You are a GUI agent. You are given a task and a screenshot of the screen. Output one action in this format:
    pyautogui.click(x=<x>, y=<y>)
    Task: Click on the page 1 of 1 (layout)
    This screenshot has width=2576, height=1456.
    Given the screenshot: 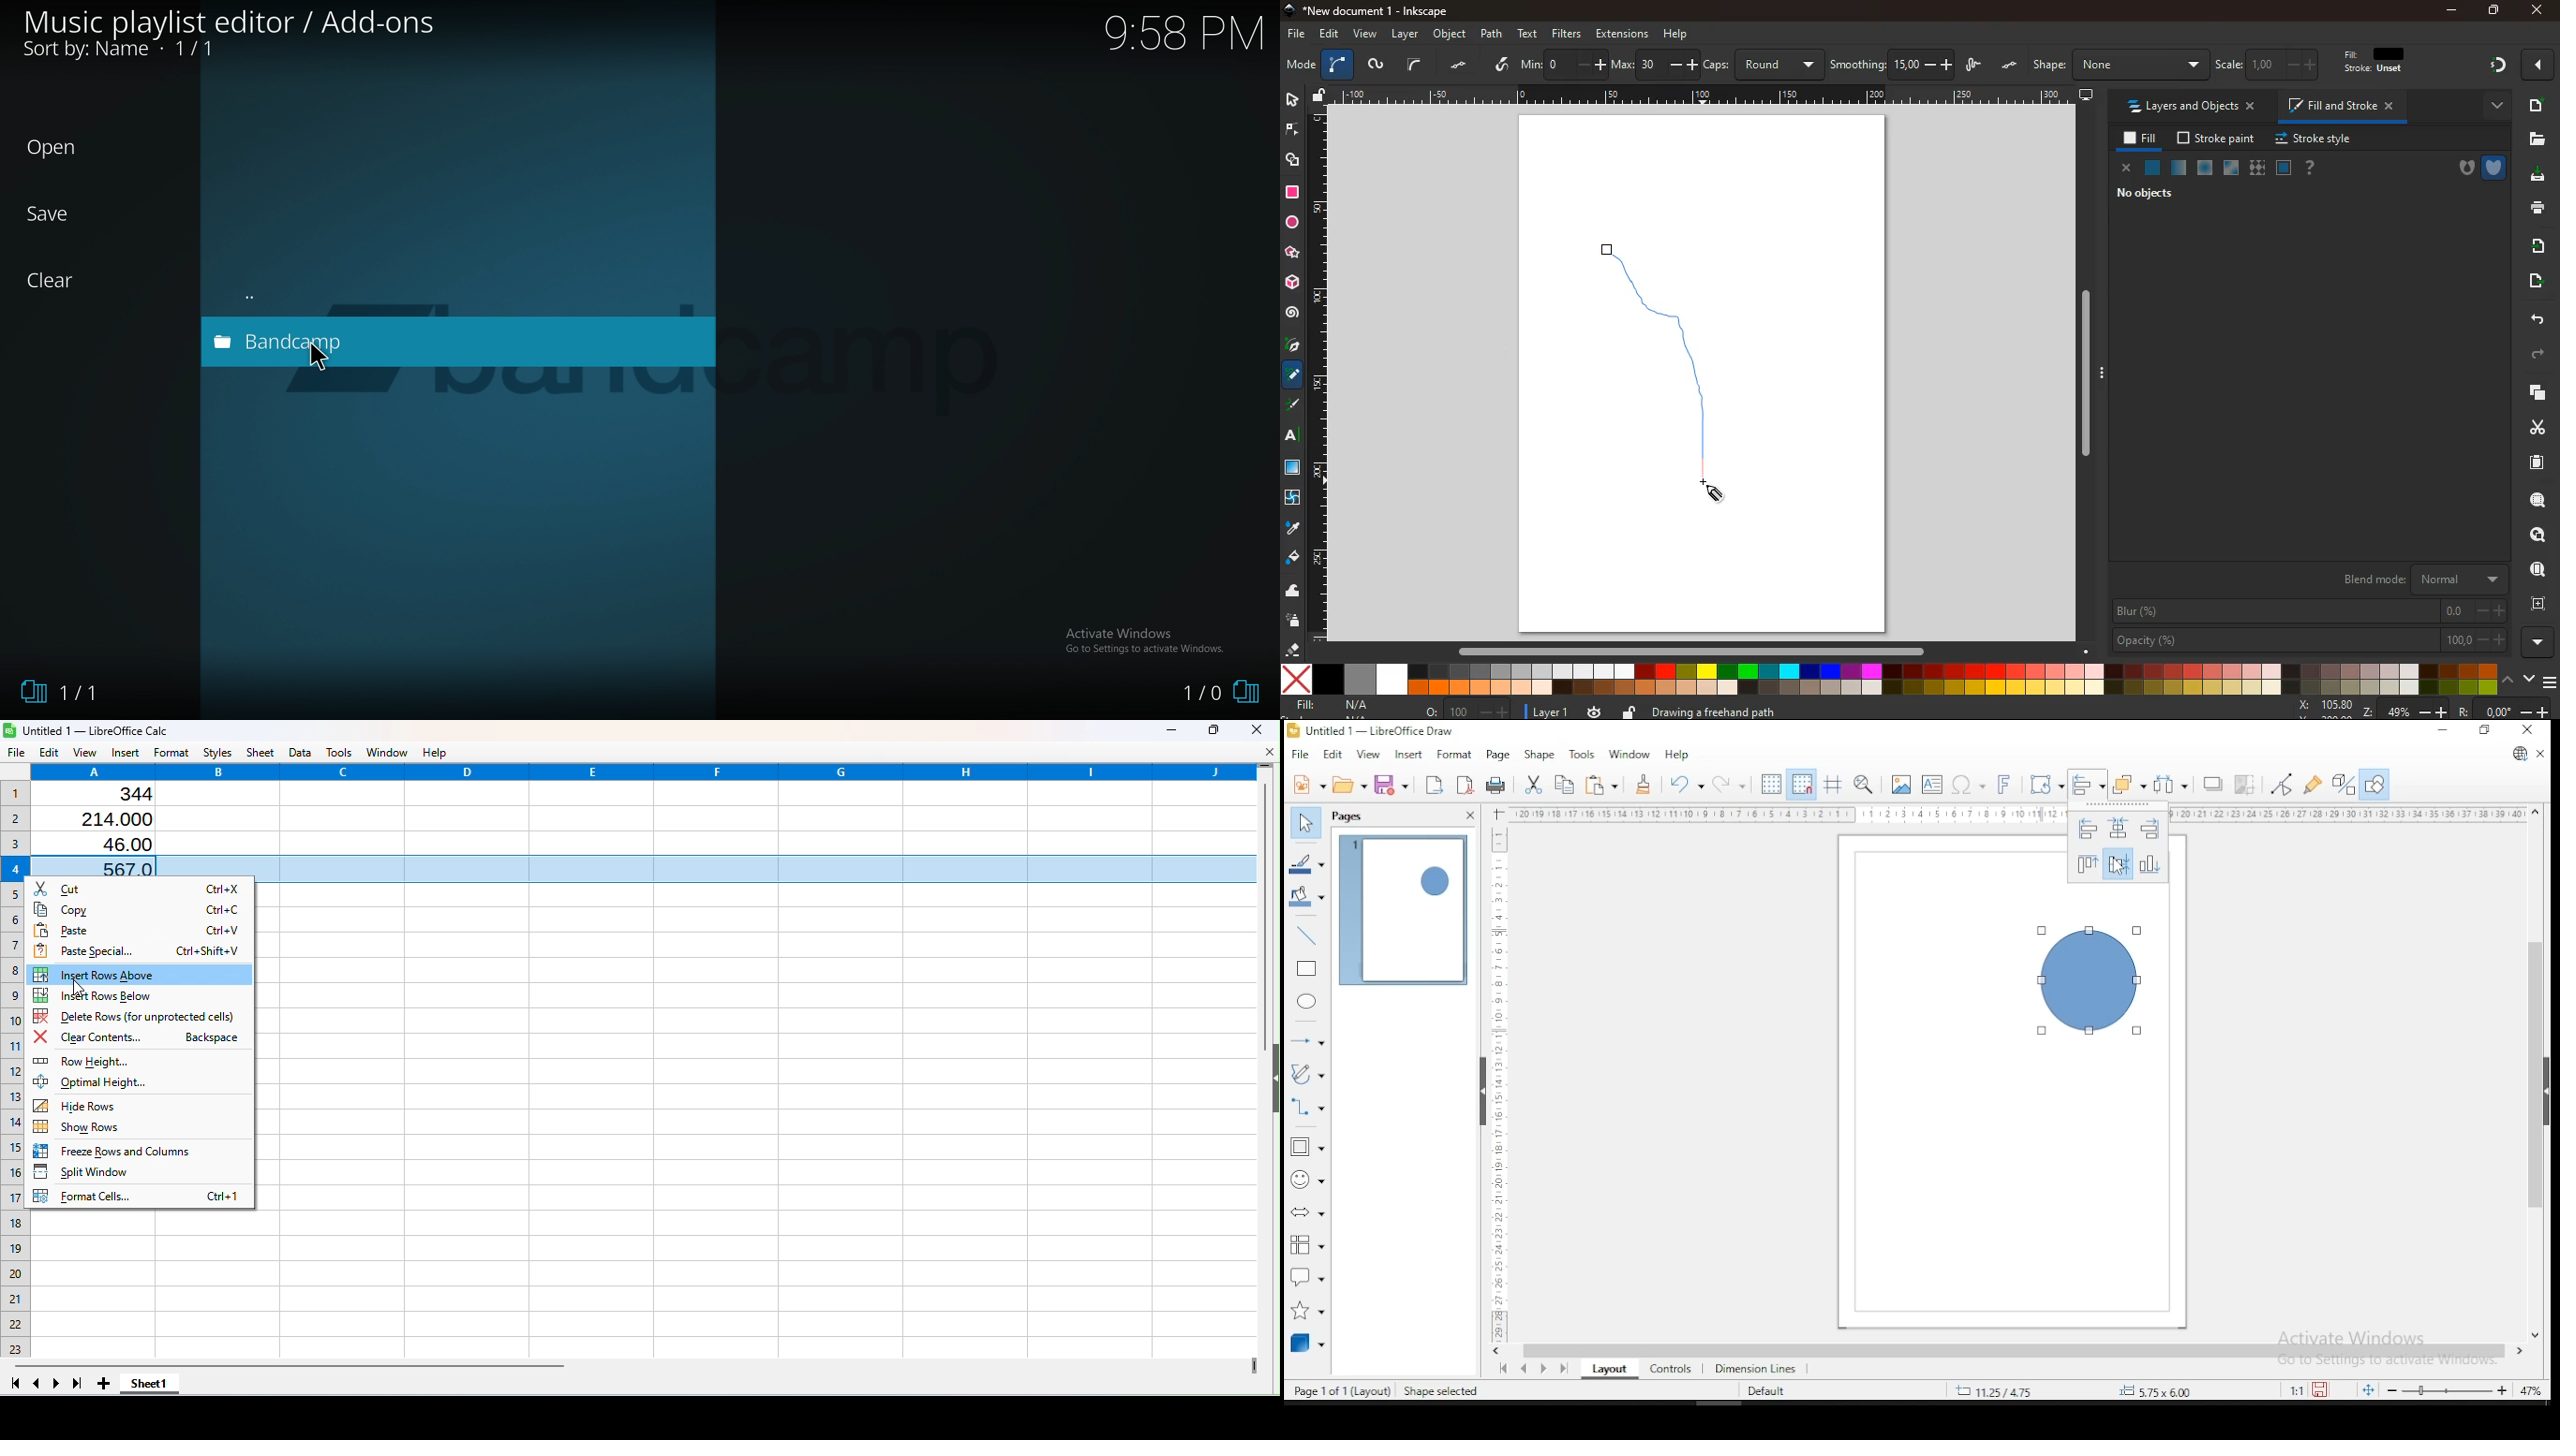 What is the action you would take?
    pyautogui.click(x=1343, y=1389)
    